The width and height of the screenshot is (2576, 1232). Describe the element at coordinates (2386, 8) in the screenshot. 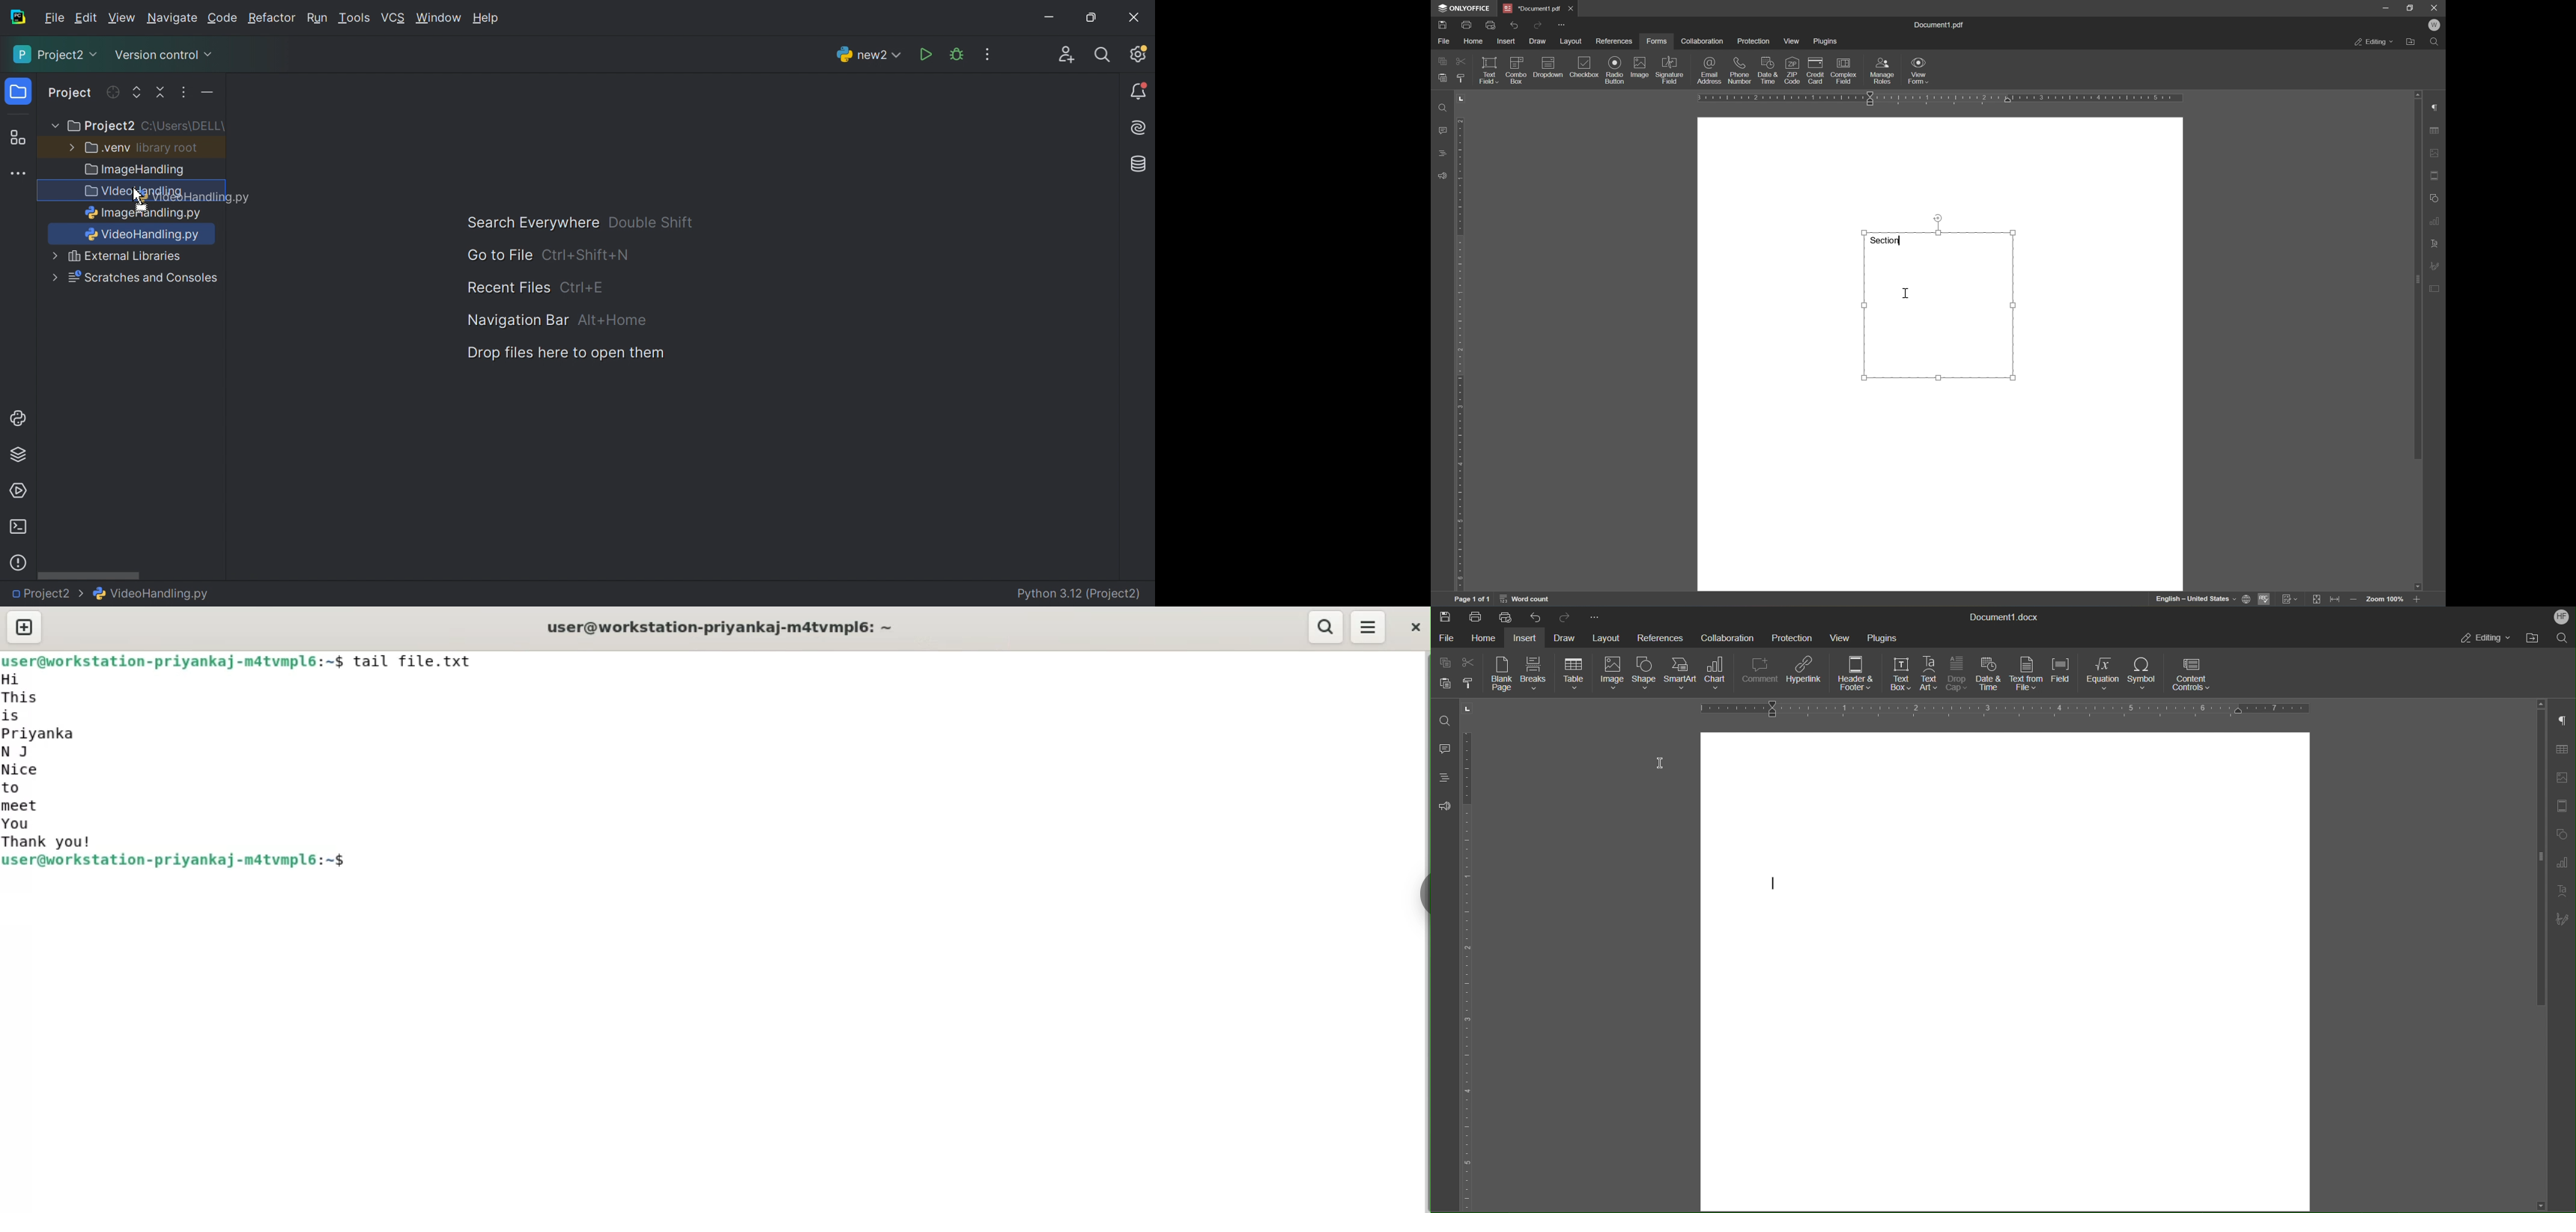

I see `minimize` at that location.